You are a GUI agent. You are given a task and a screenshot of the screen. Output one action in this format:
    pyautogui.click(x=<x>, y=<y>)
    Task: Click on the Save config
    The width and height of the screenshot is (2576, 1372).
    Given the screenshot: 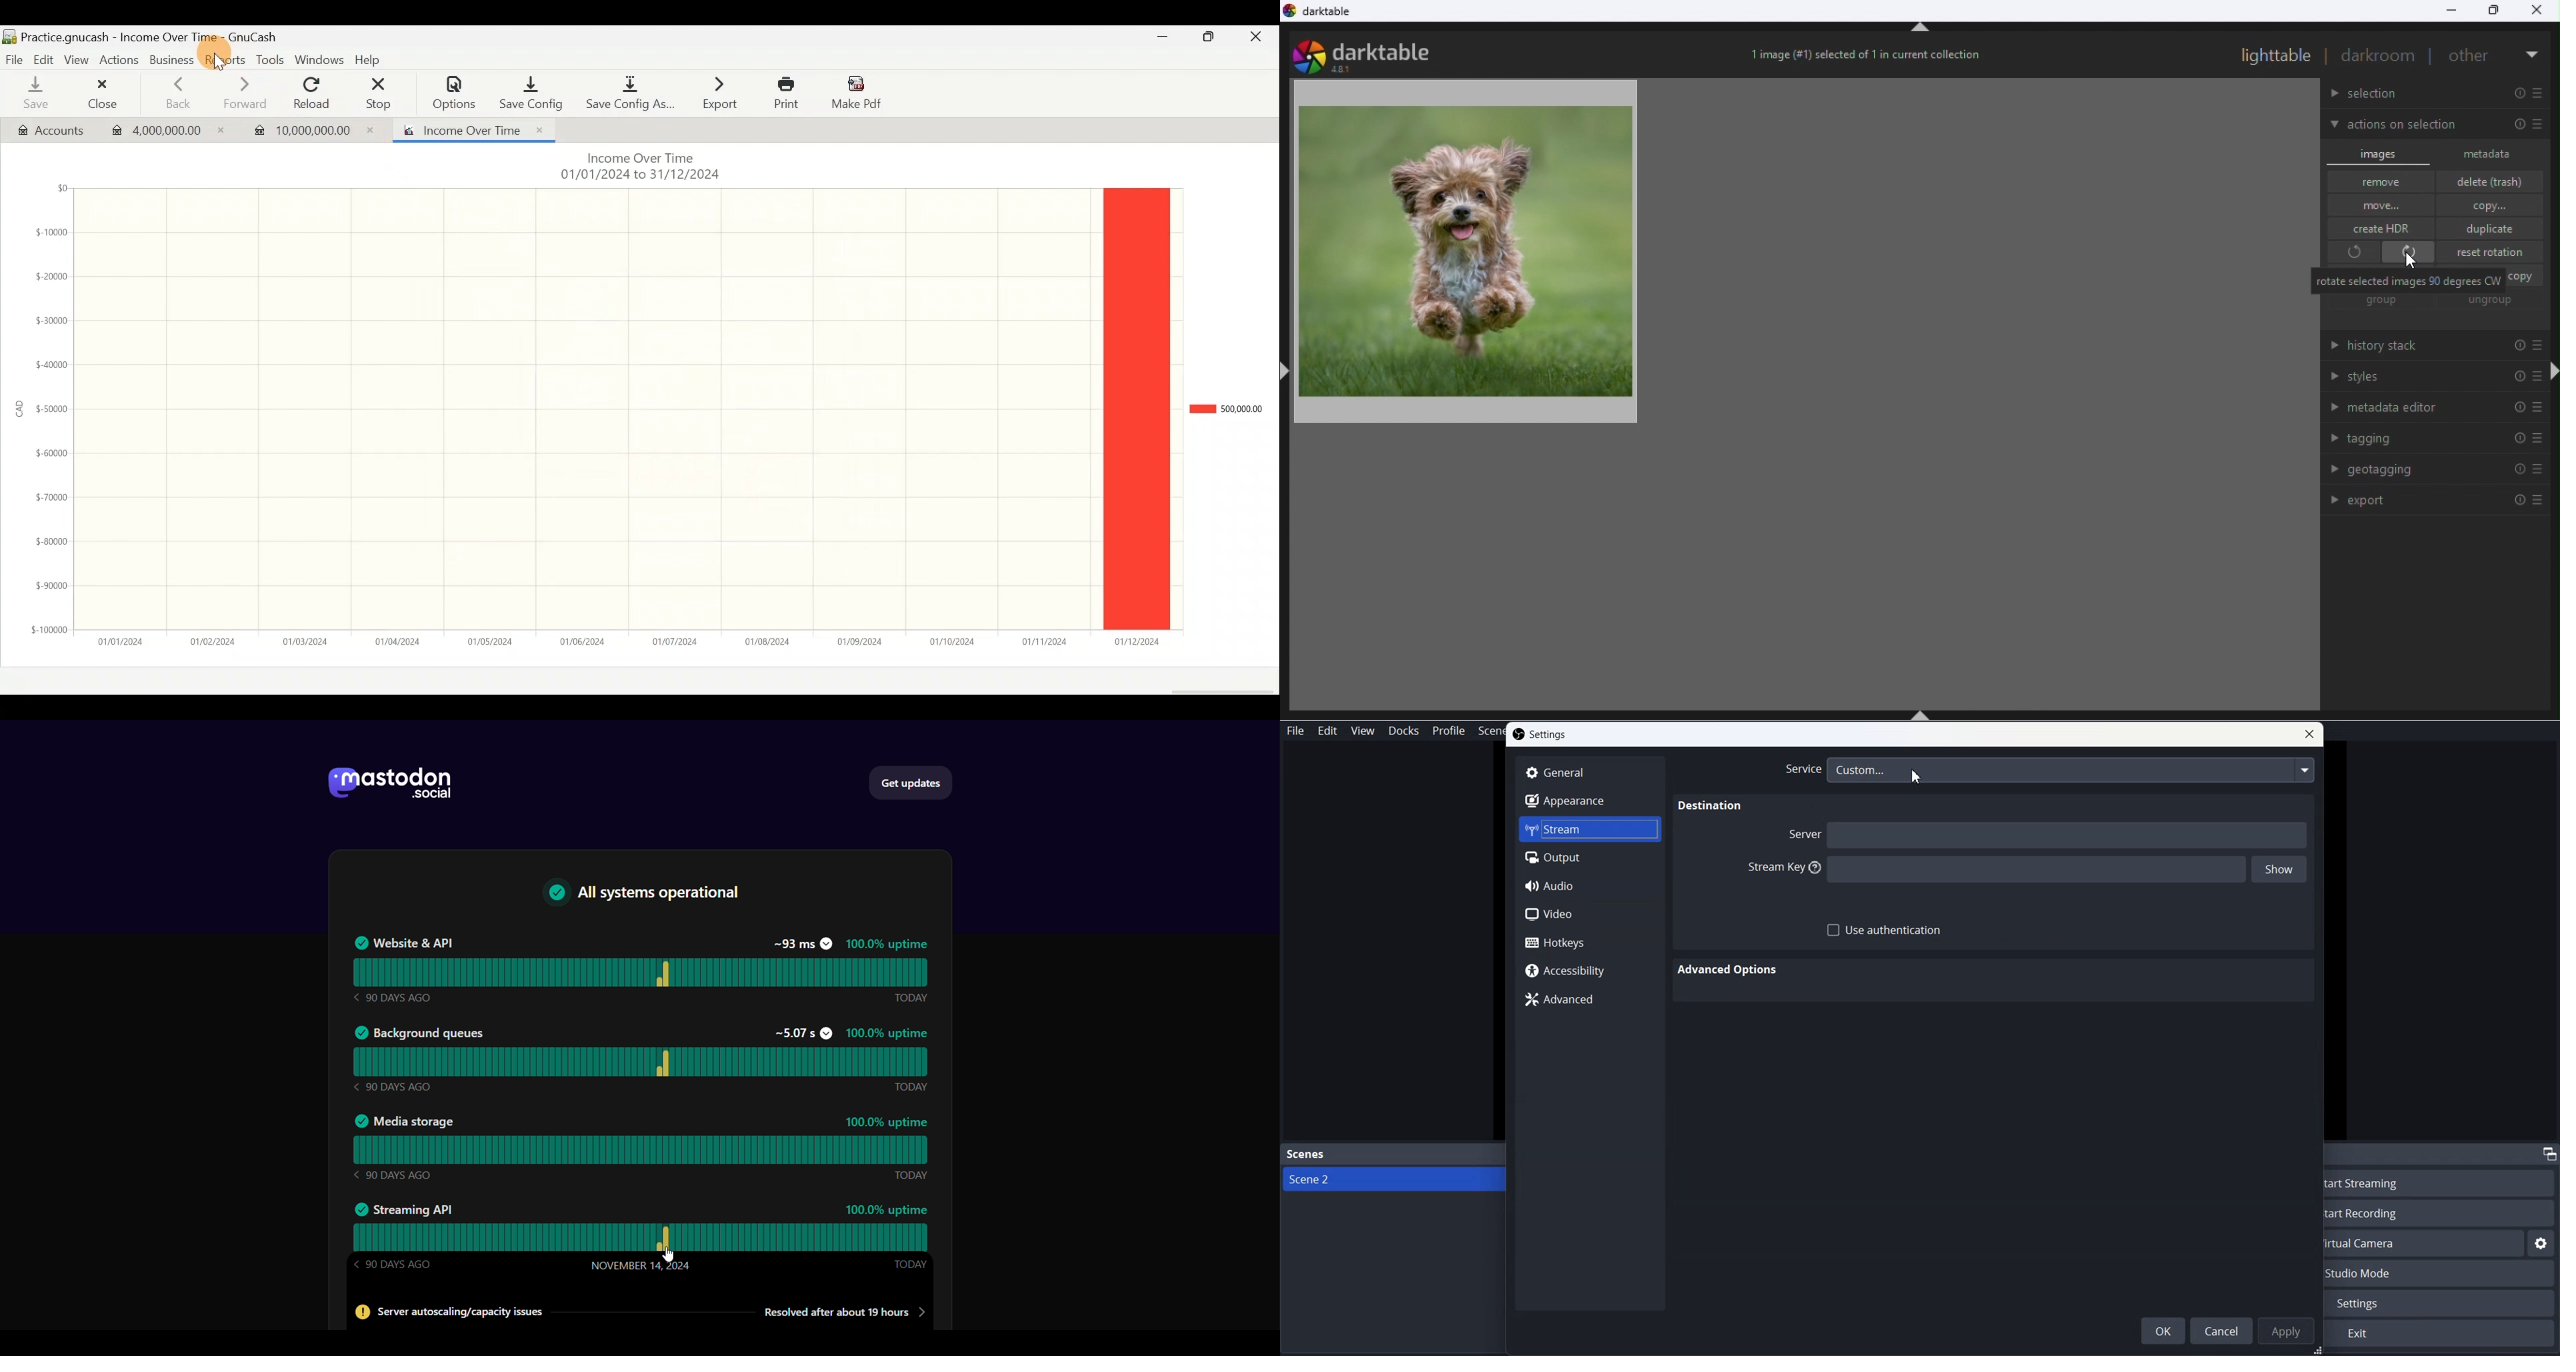 What is the action you would take?
    pyautogui.click(x=530, y=88)
    